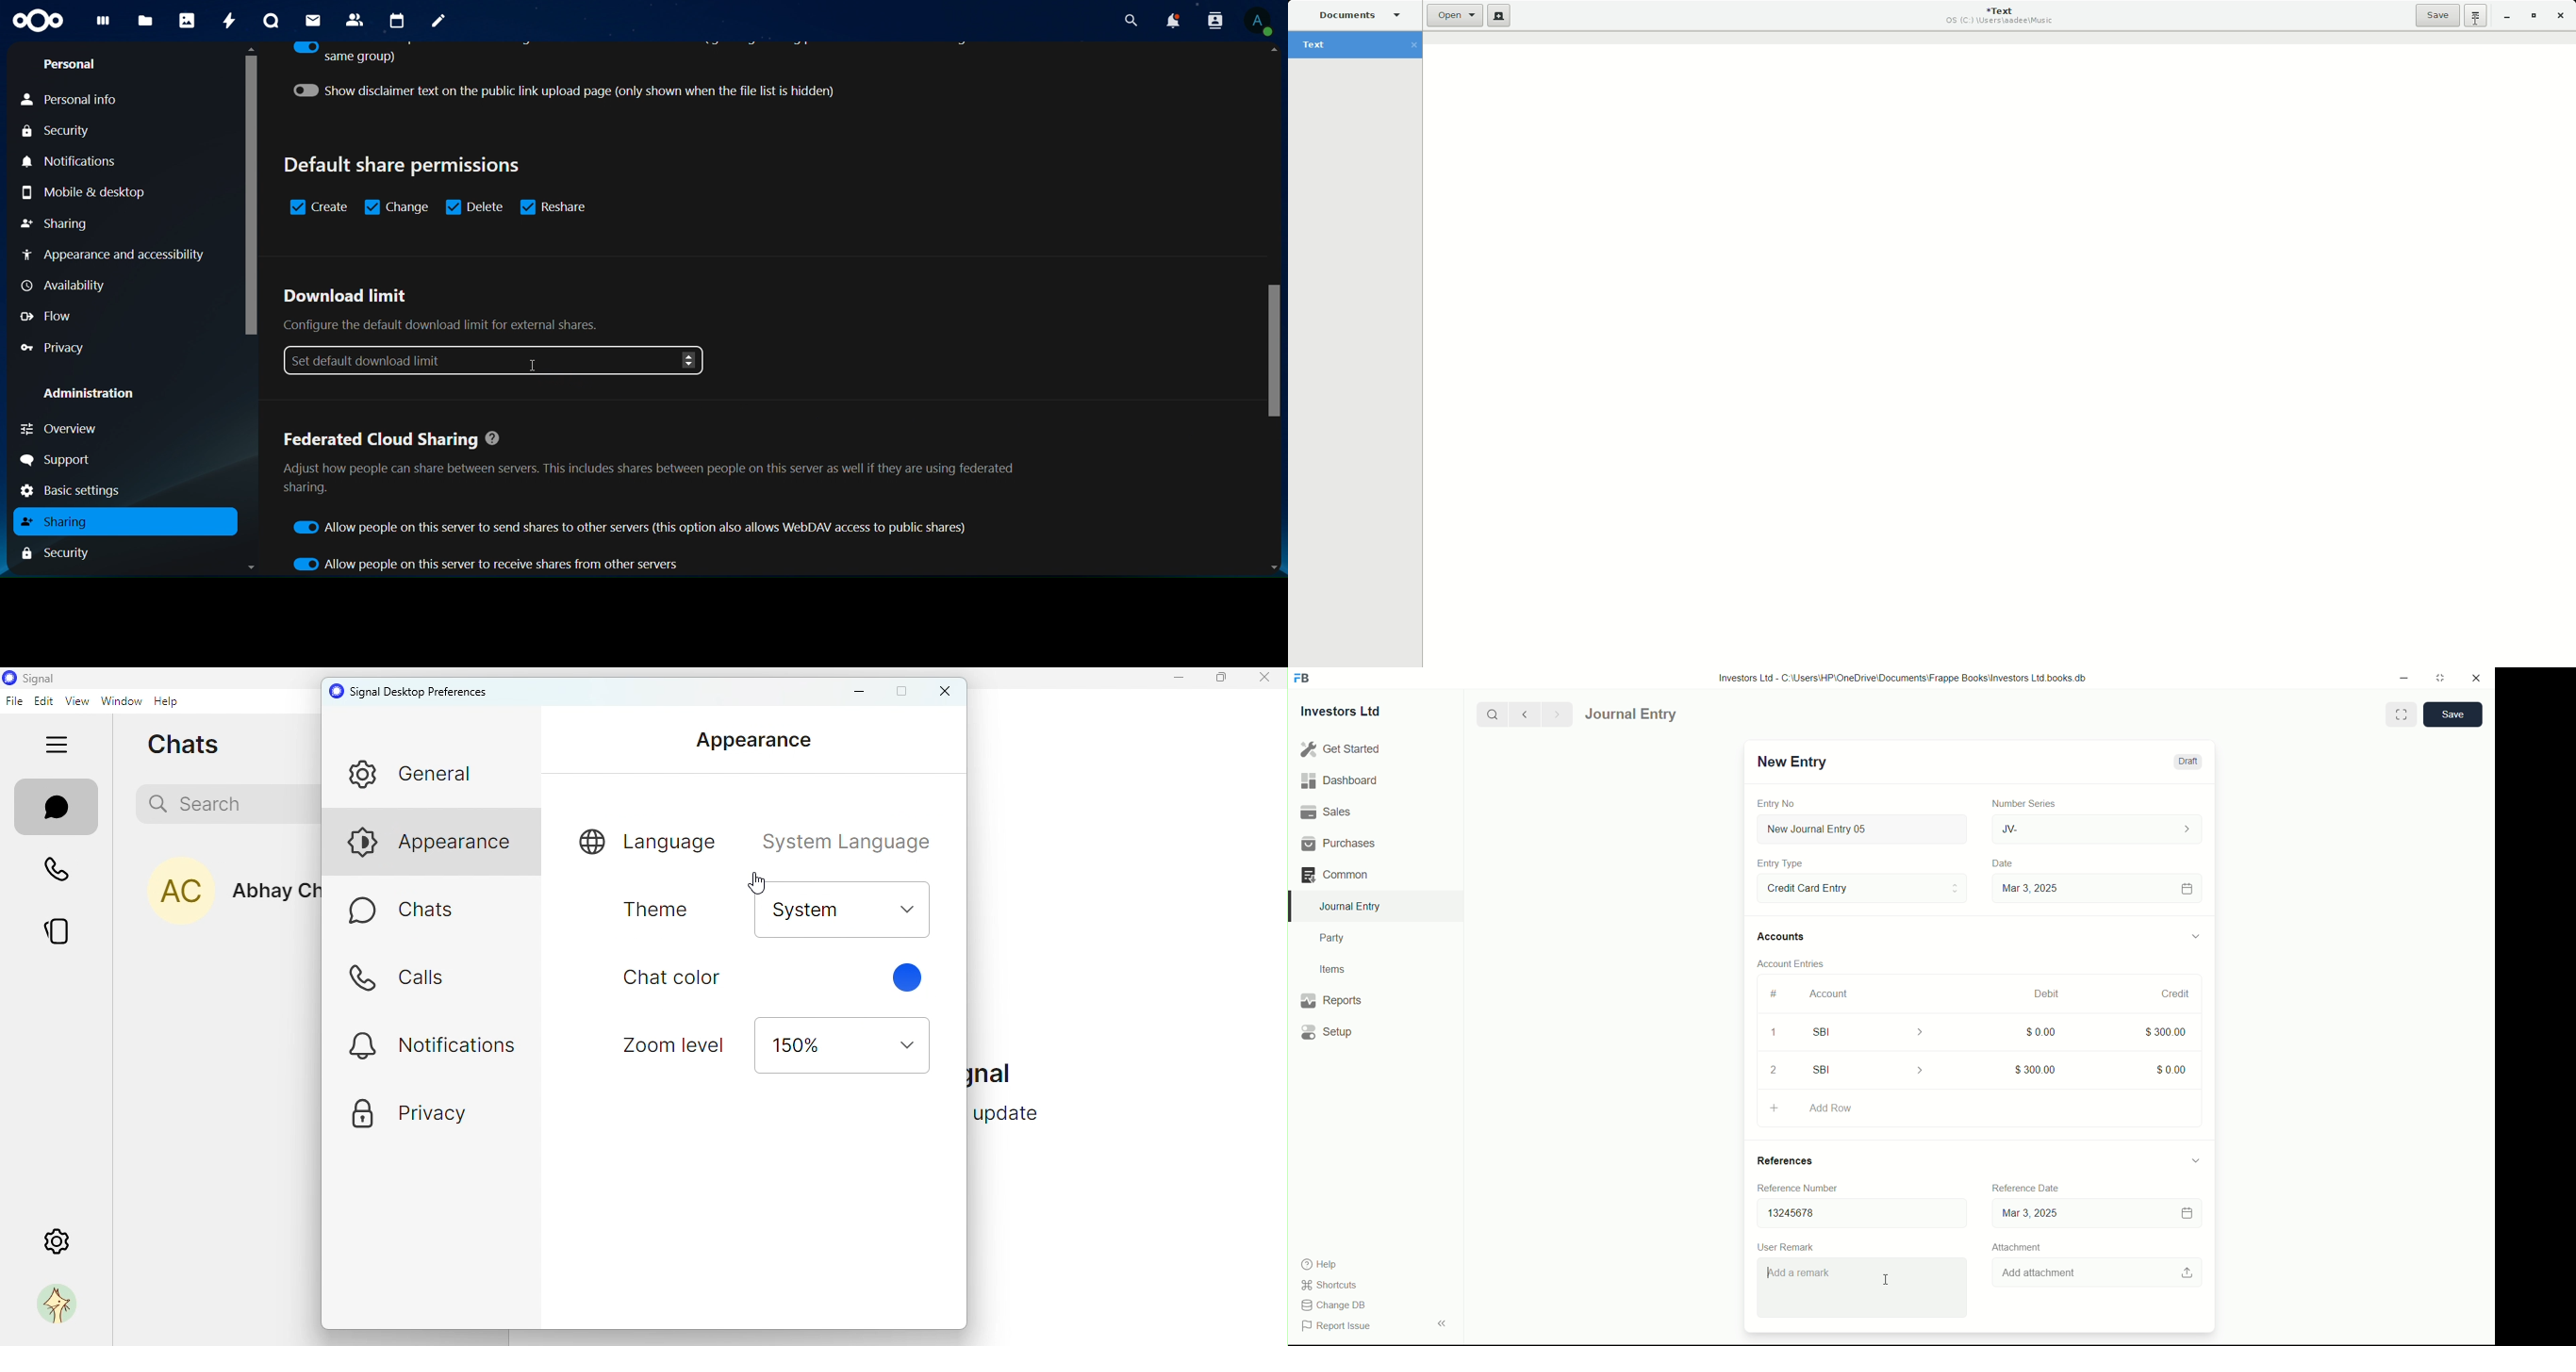 The width and height of the screenshot is (2576, 1372). Describe the element at coordinates (1491, 713) in the screenshot. I see `search` at that location.